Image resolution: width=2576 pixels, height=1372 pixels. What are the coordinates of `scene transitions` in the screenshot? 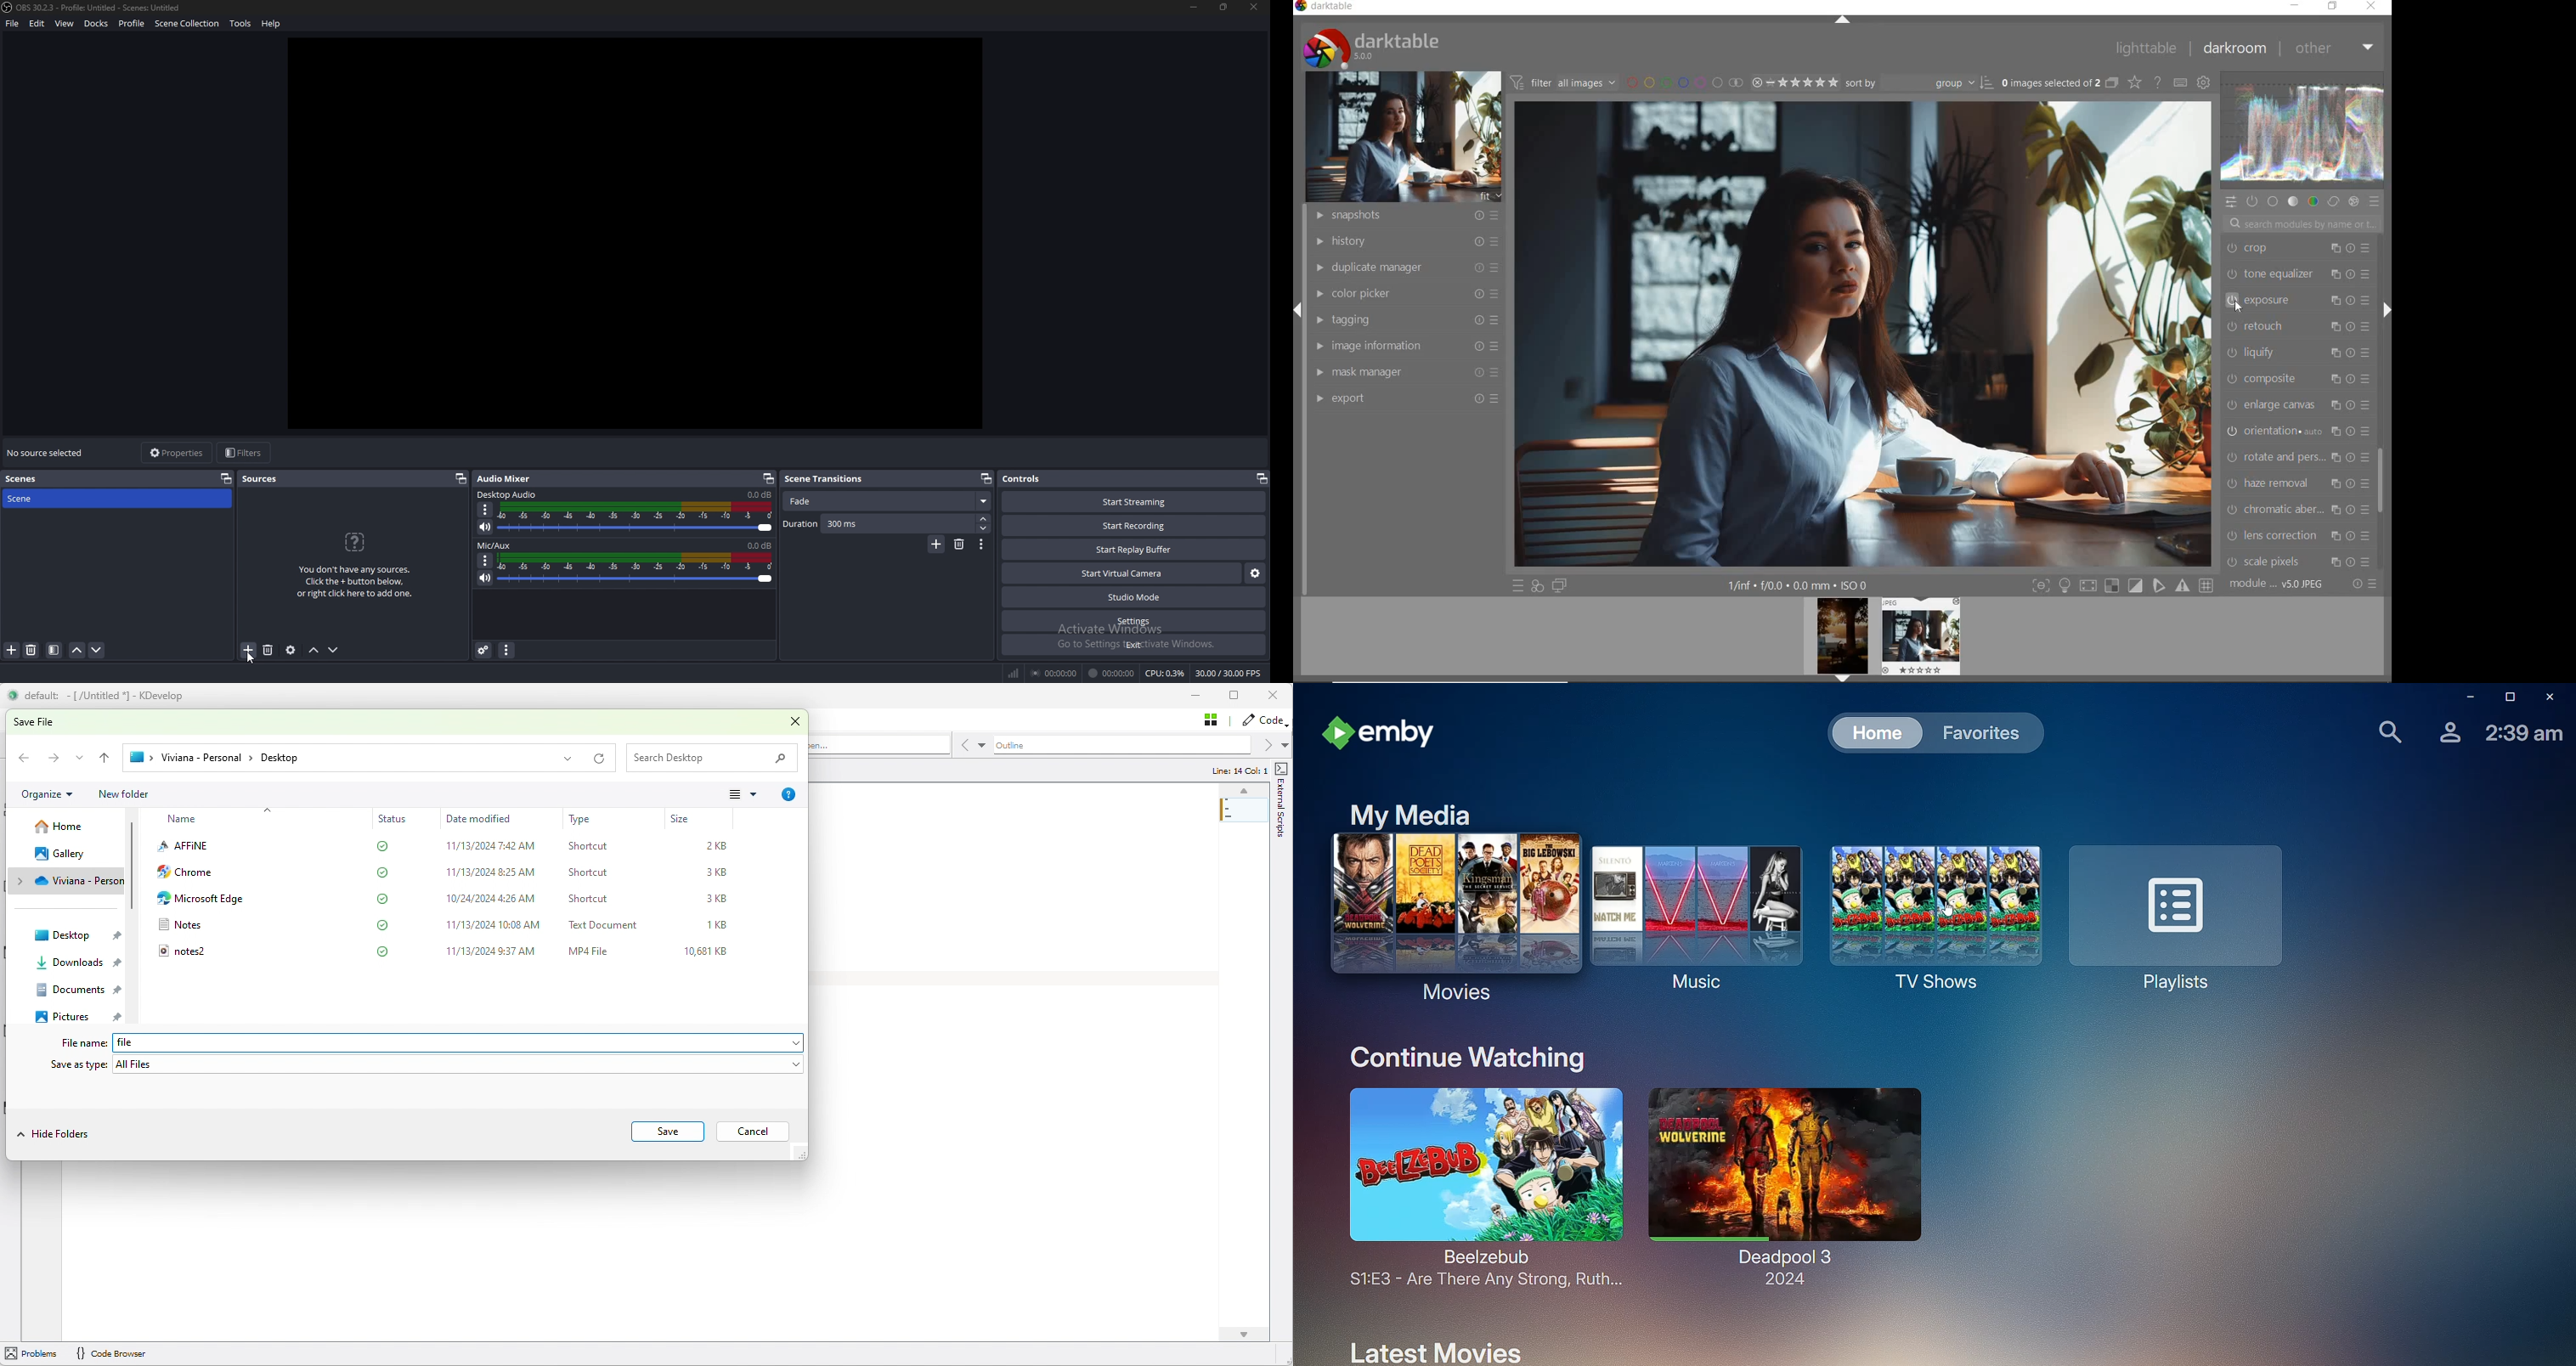 It's located at (826, 479).